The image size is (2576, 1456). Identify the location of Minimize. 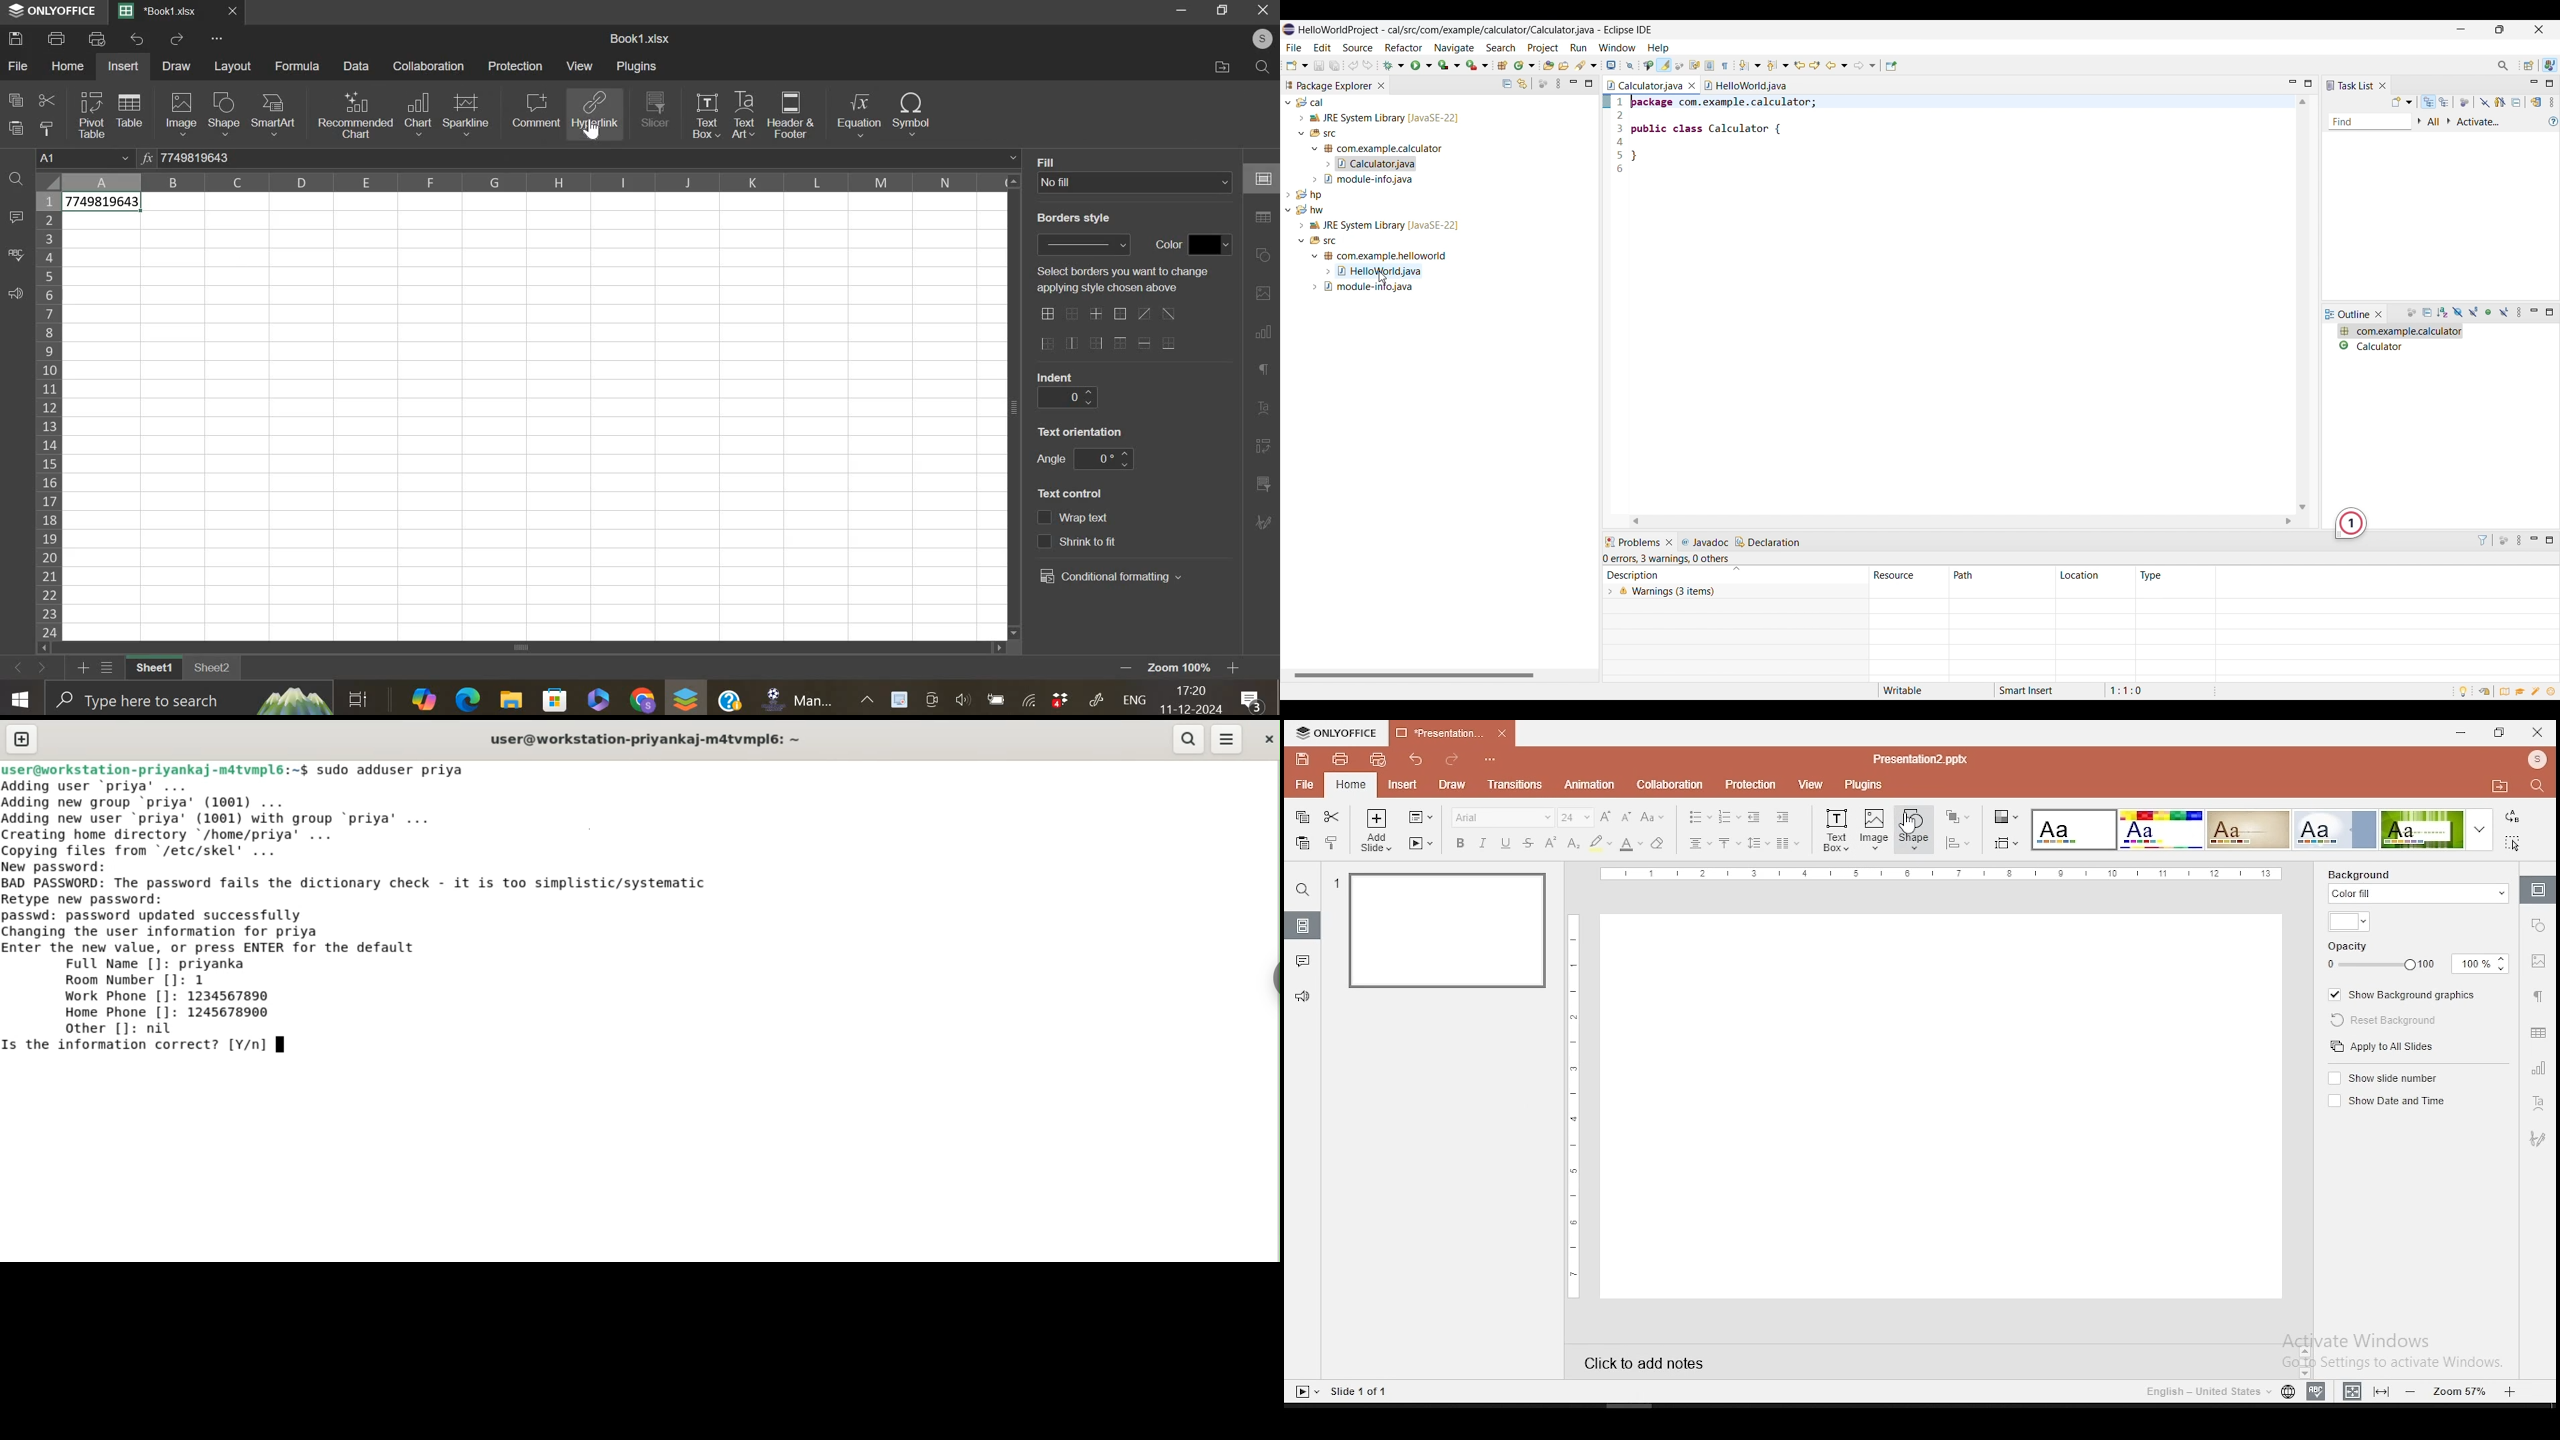
(2535, 541).